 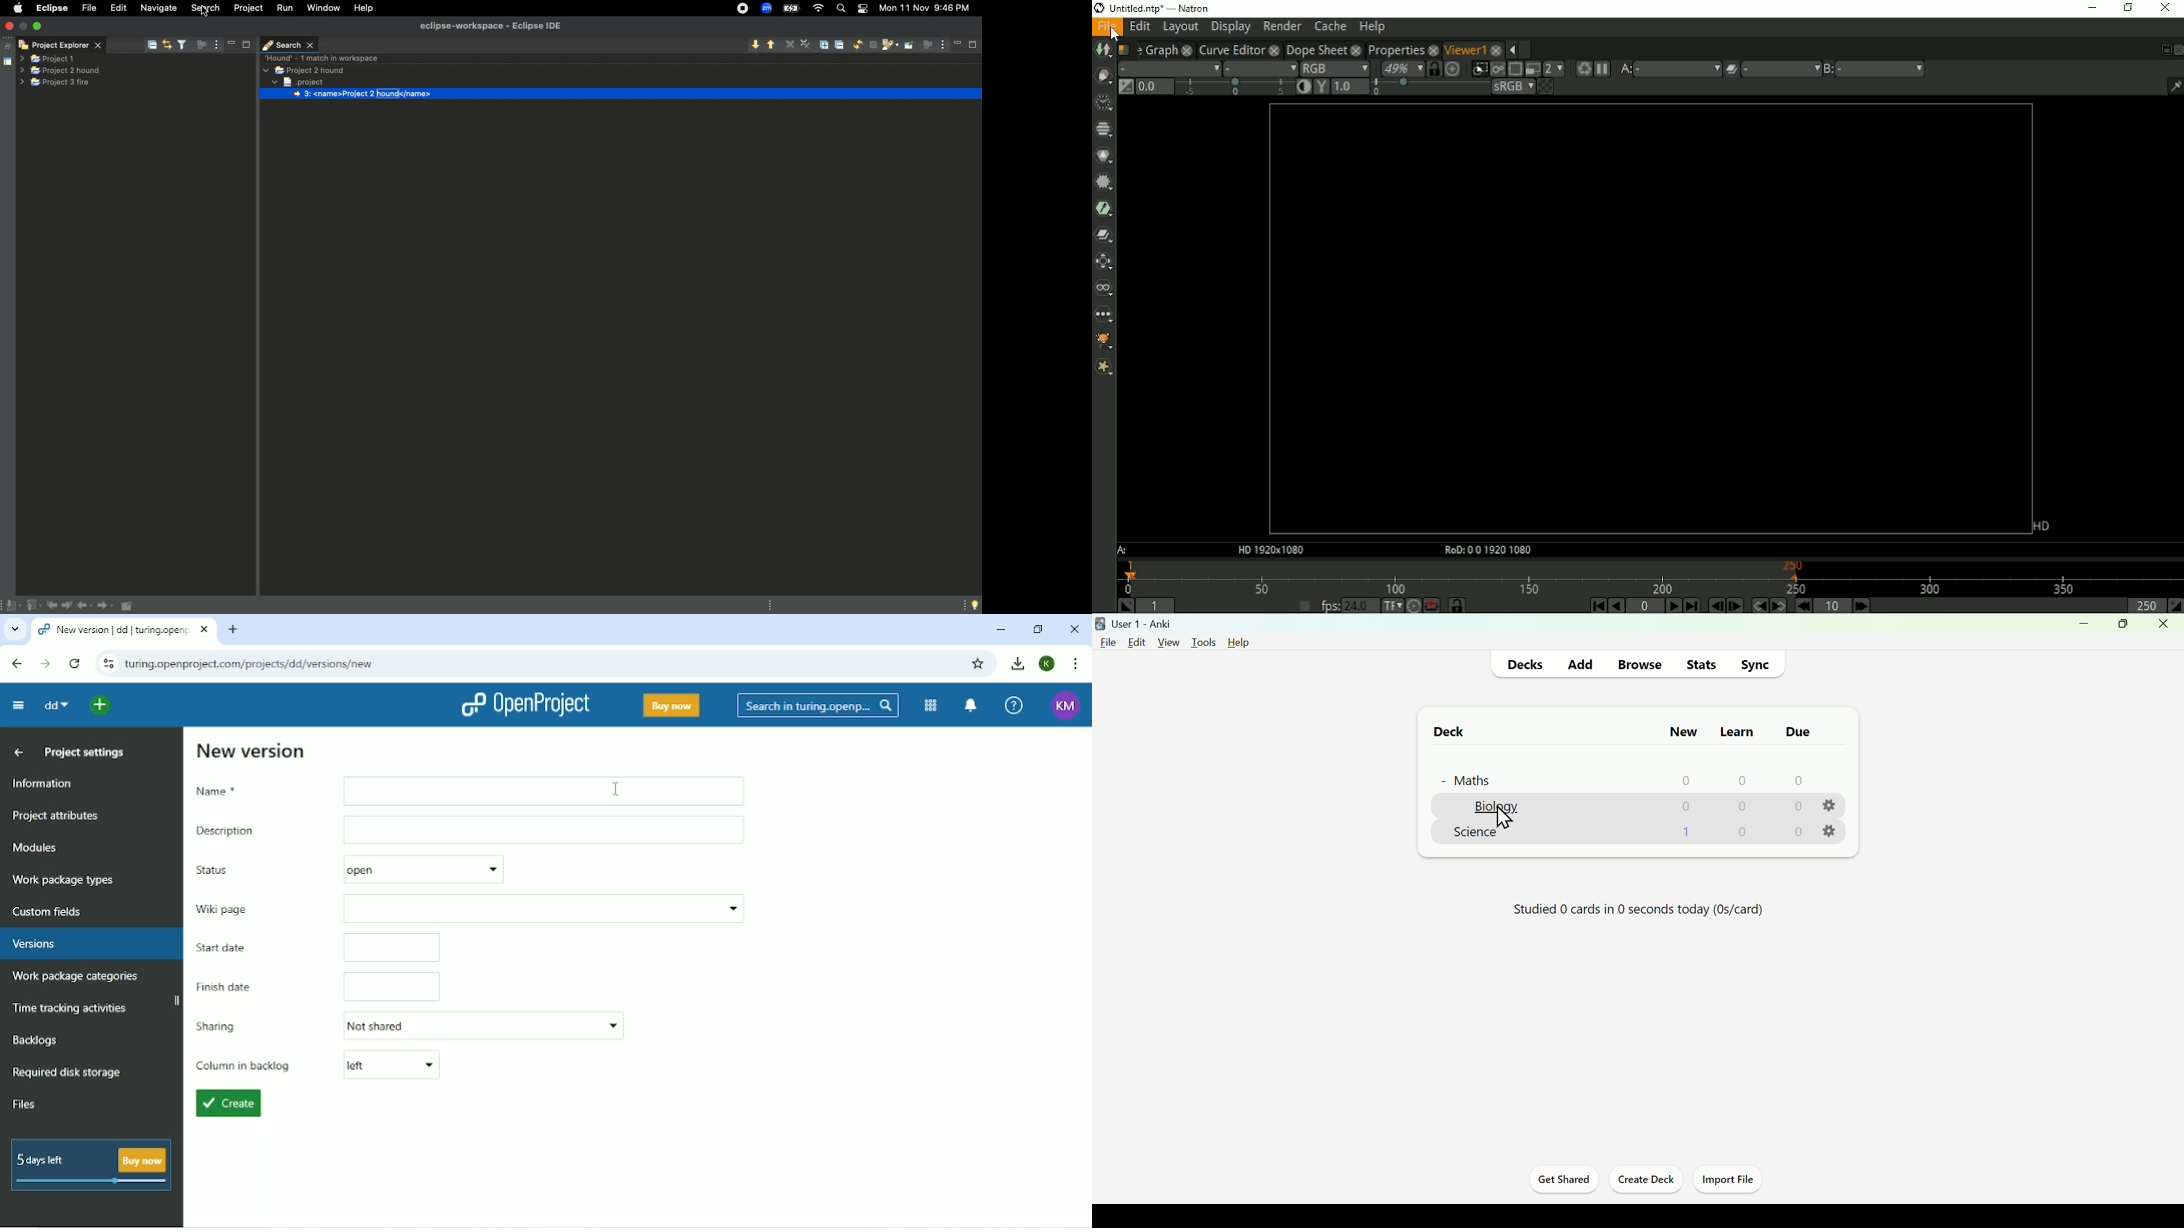 What do you see at coordinates (525, 705) in the screenshot?
I see `OpenProject` at bounding box center [525, 705].